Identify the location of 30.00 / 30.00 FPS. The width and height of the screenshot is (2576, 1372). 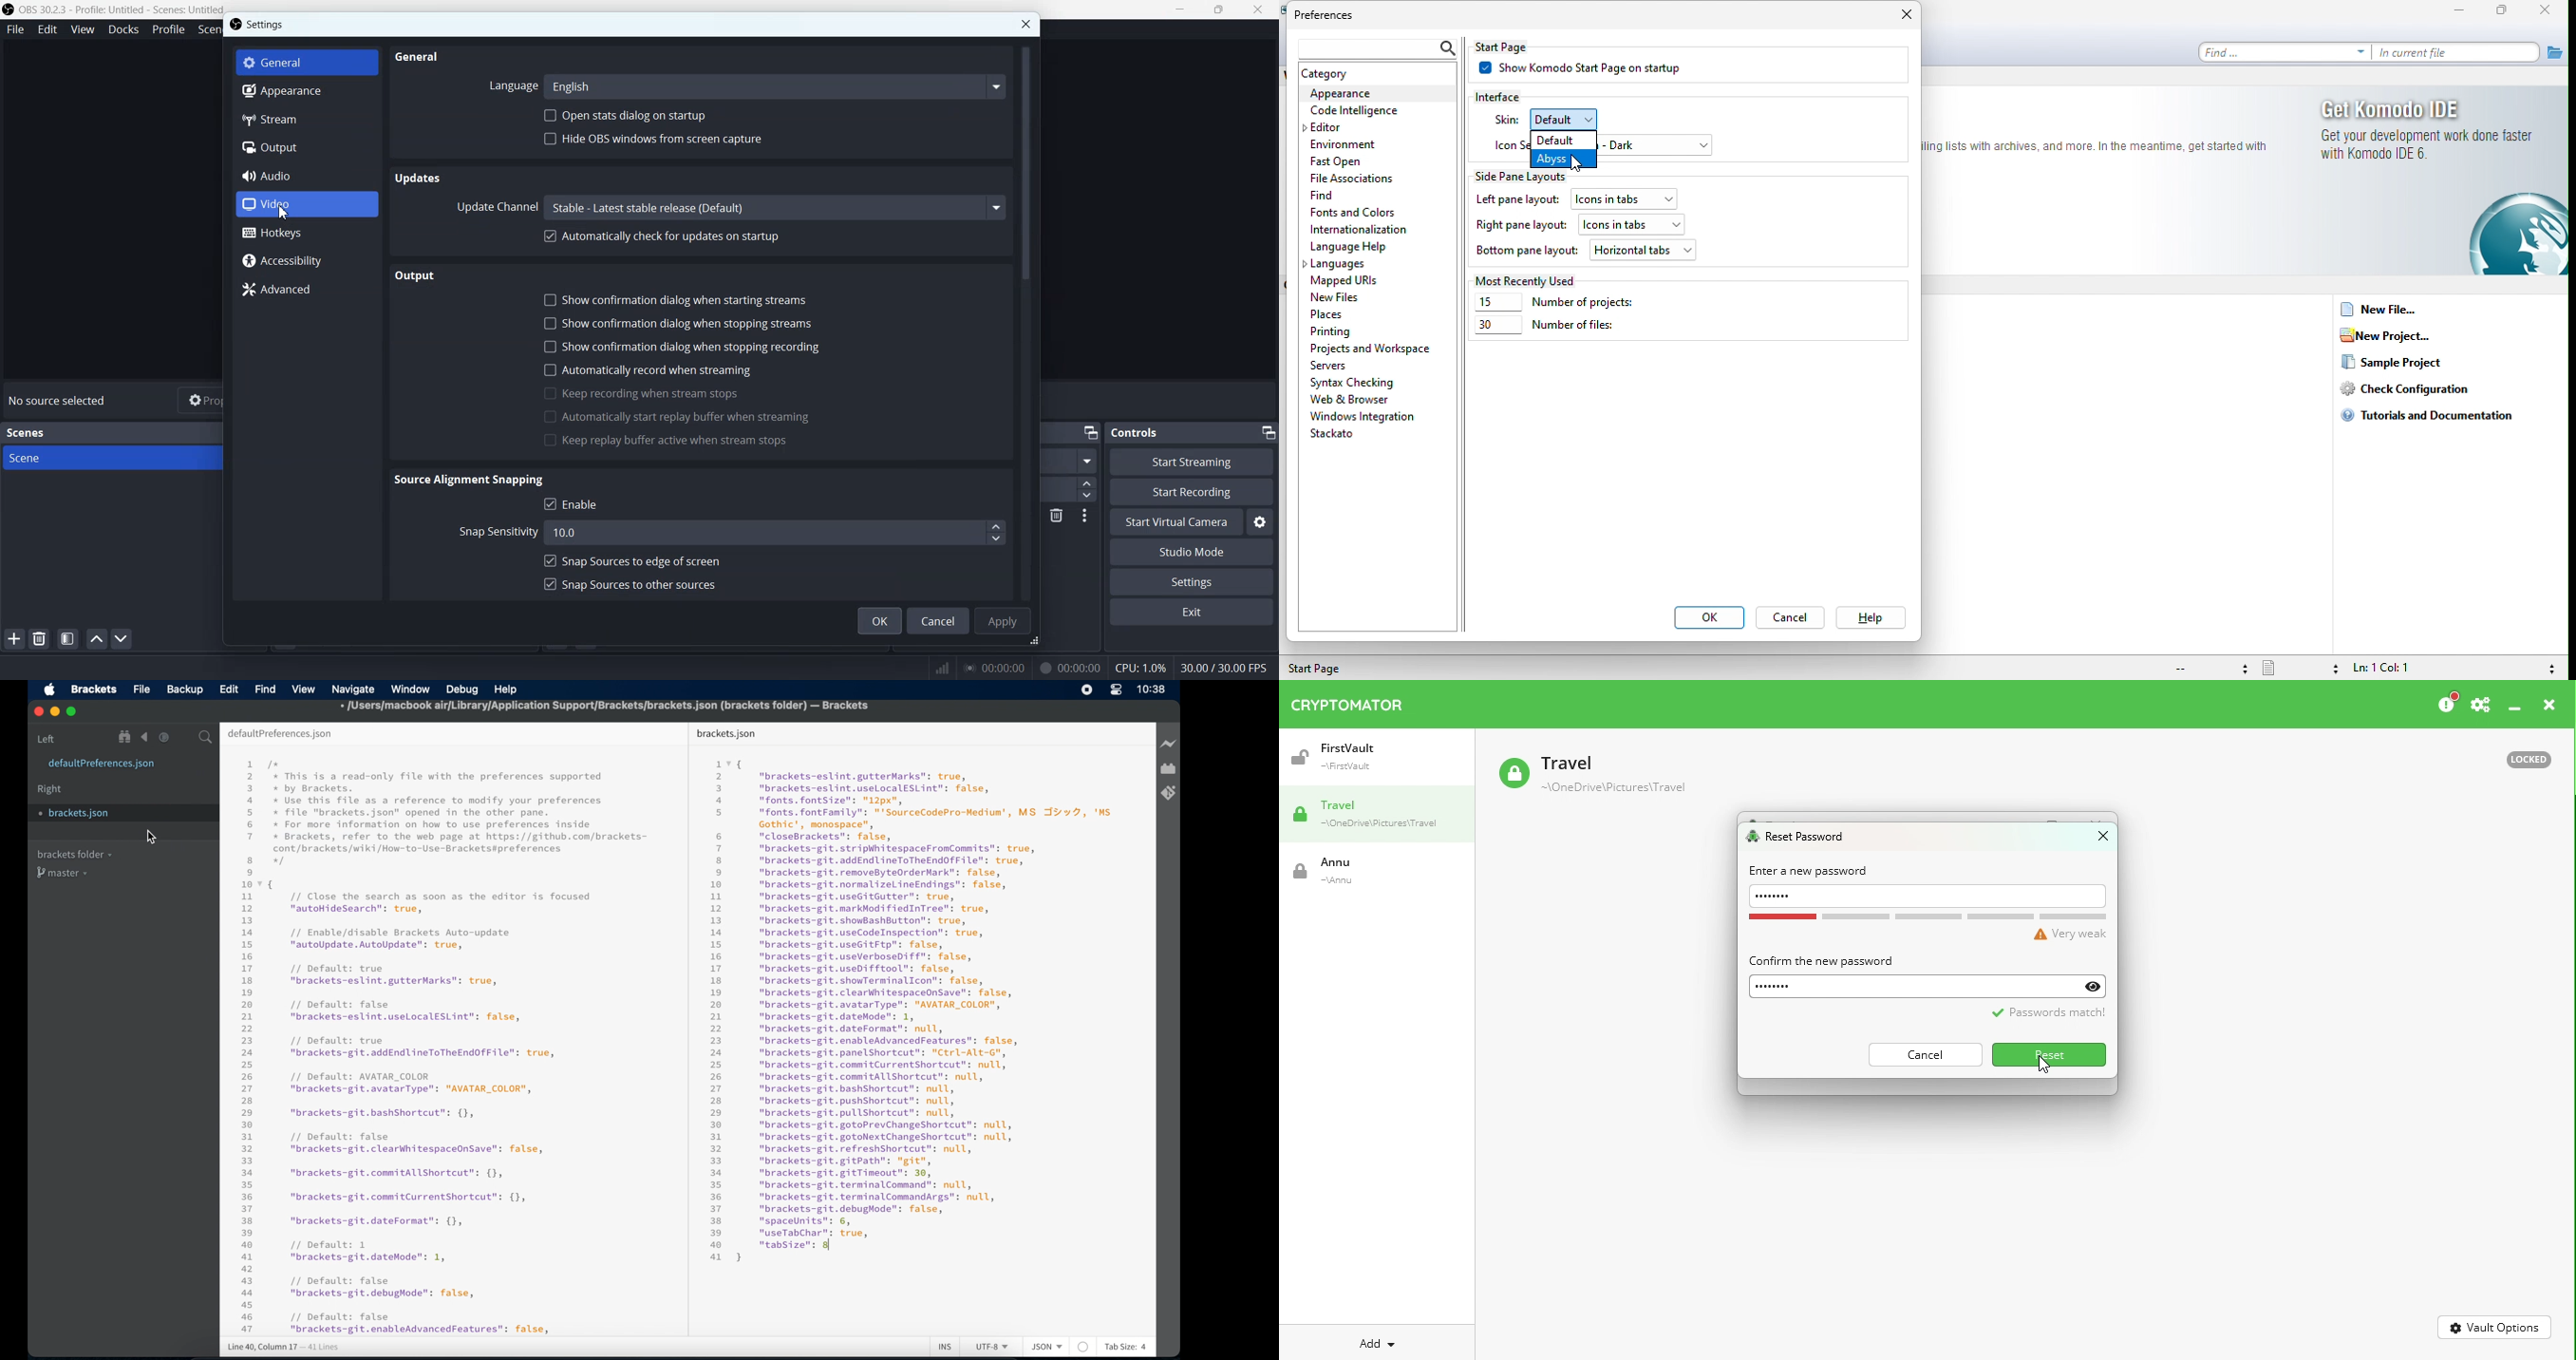
(1228, 667).